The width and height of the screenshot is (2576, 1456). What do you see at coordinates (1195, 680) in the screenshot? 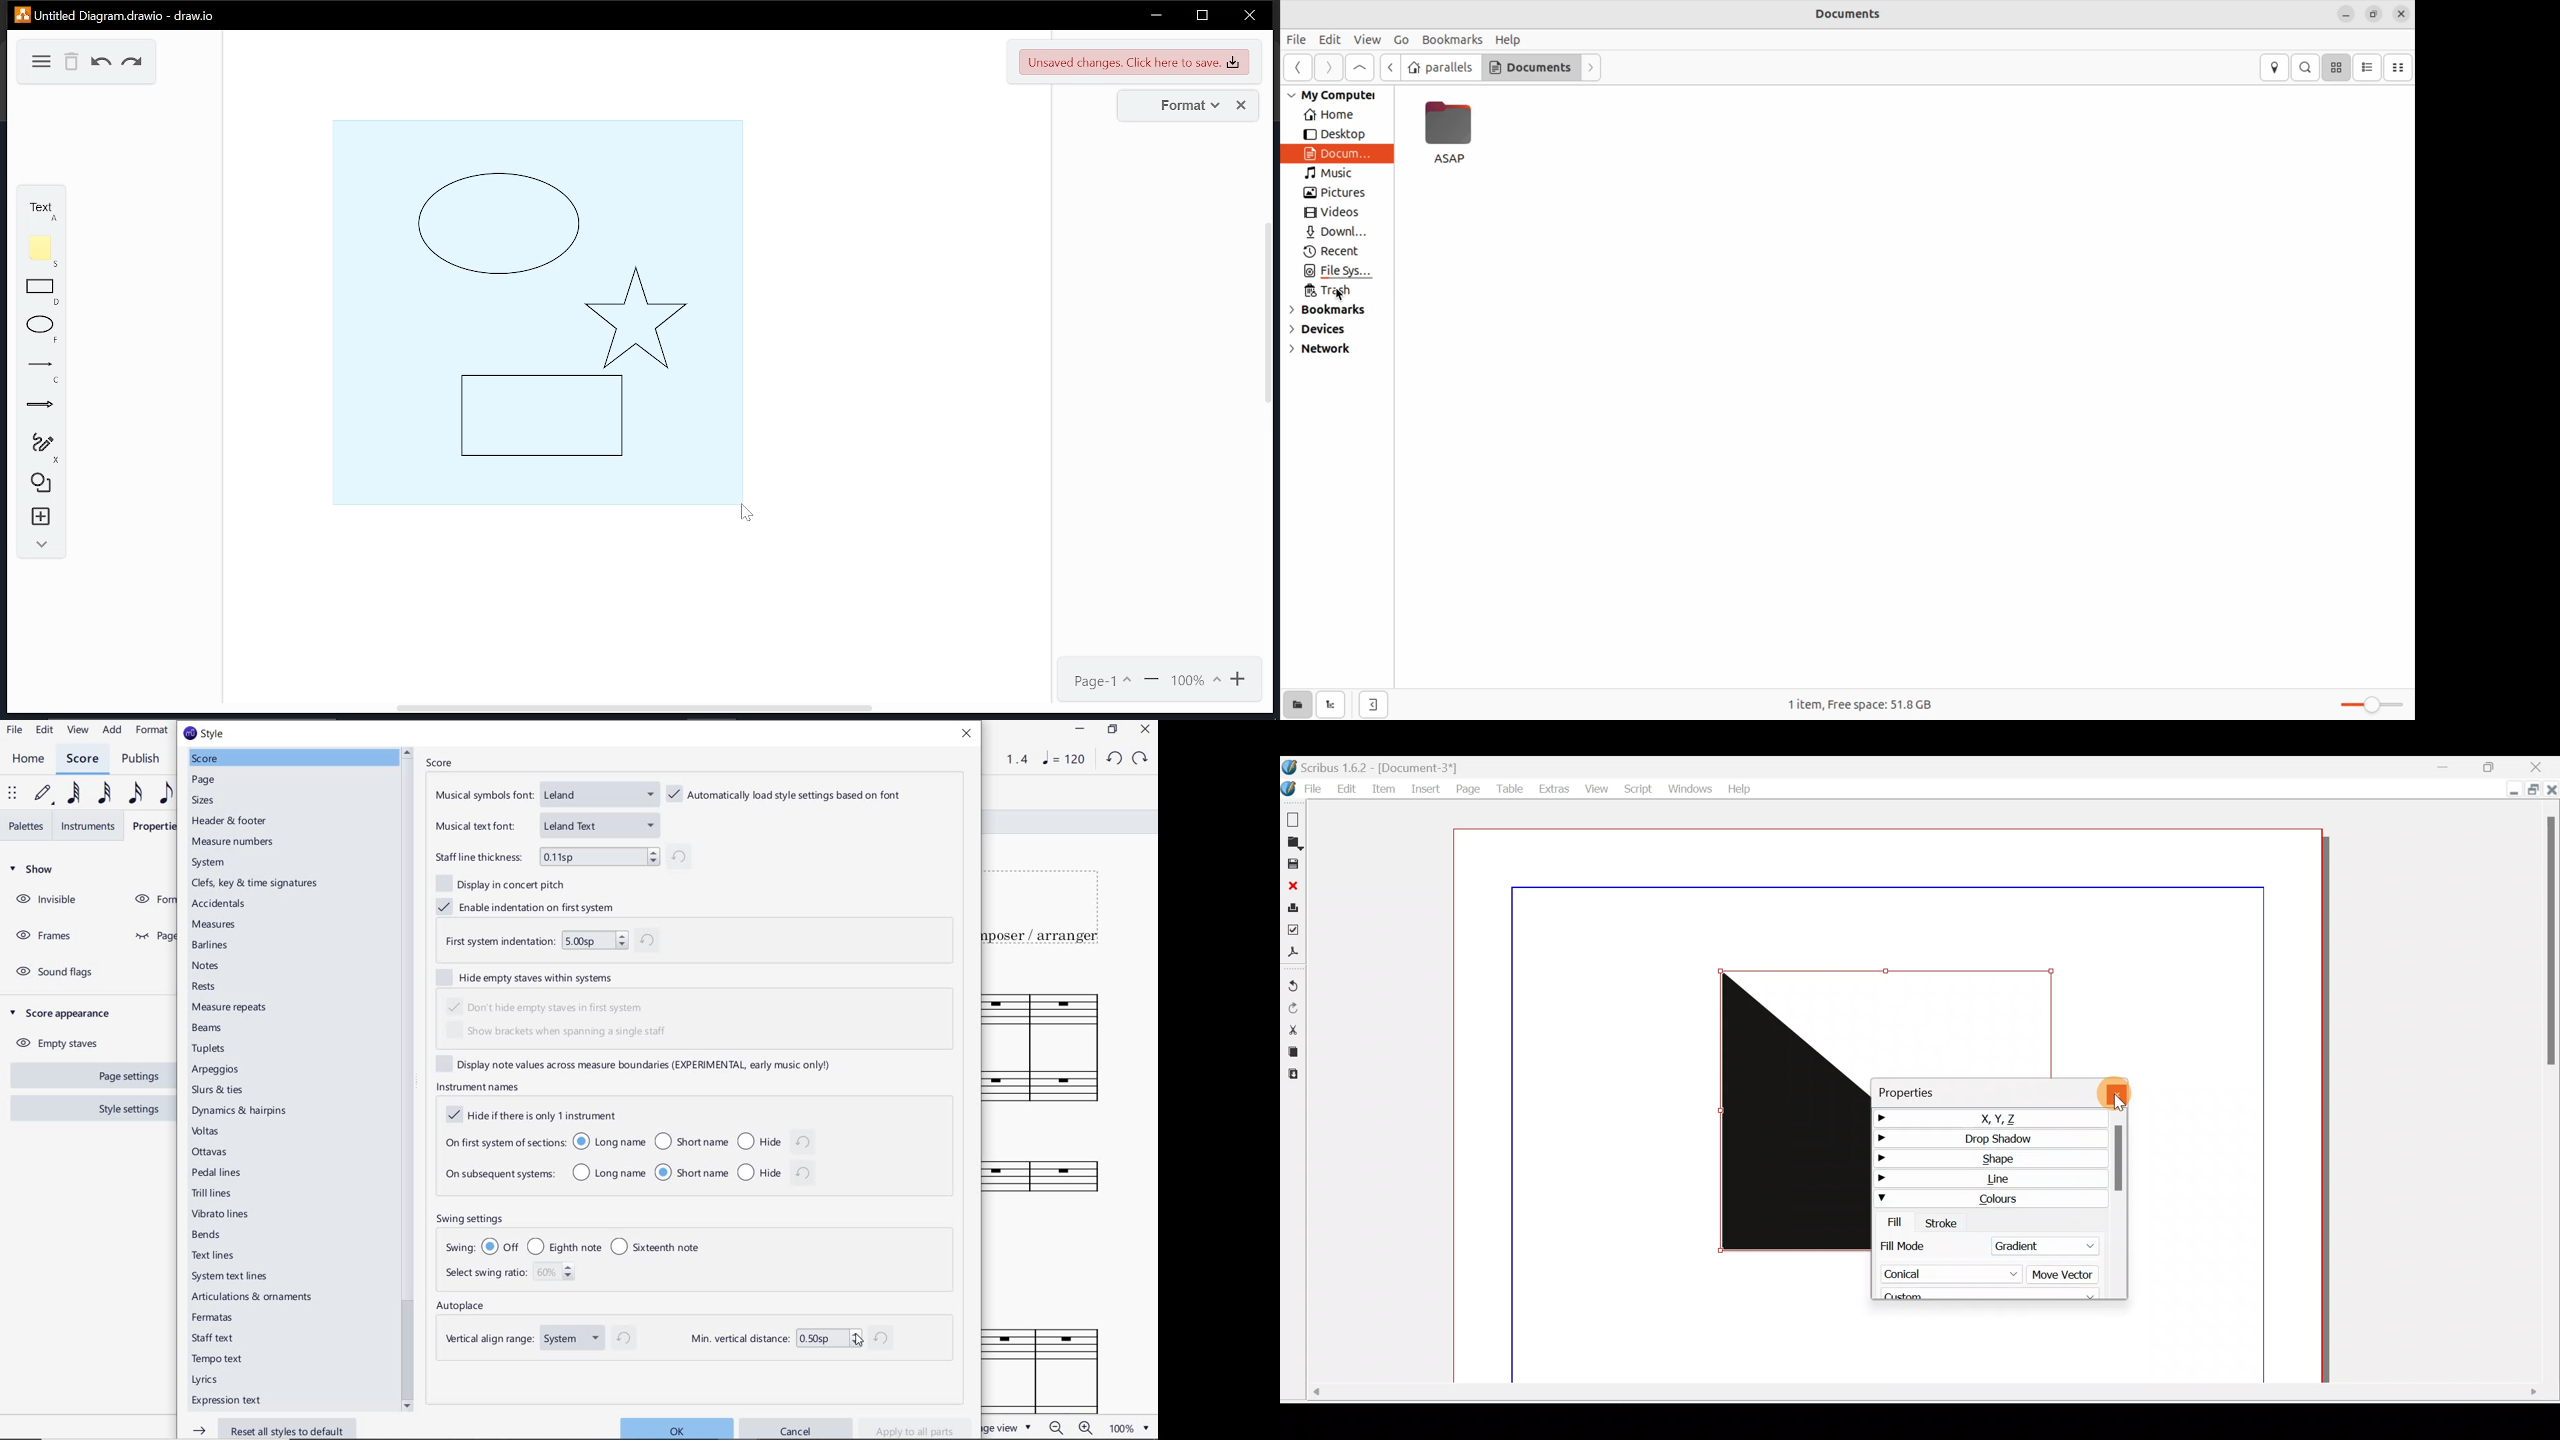
I see `100%` at bounding box center [1195, 680].